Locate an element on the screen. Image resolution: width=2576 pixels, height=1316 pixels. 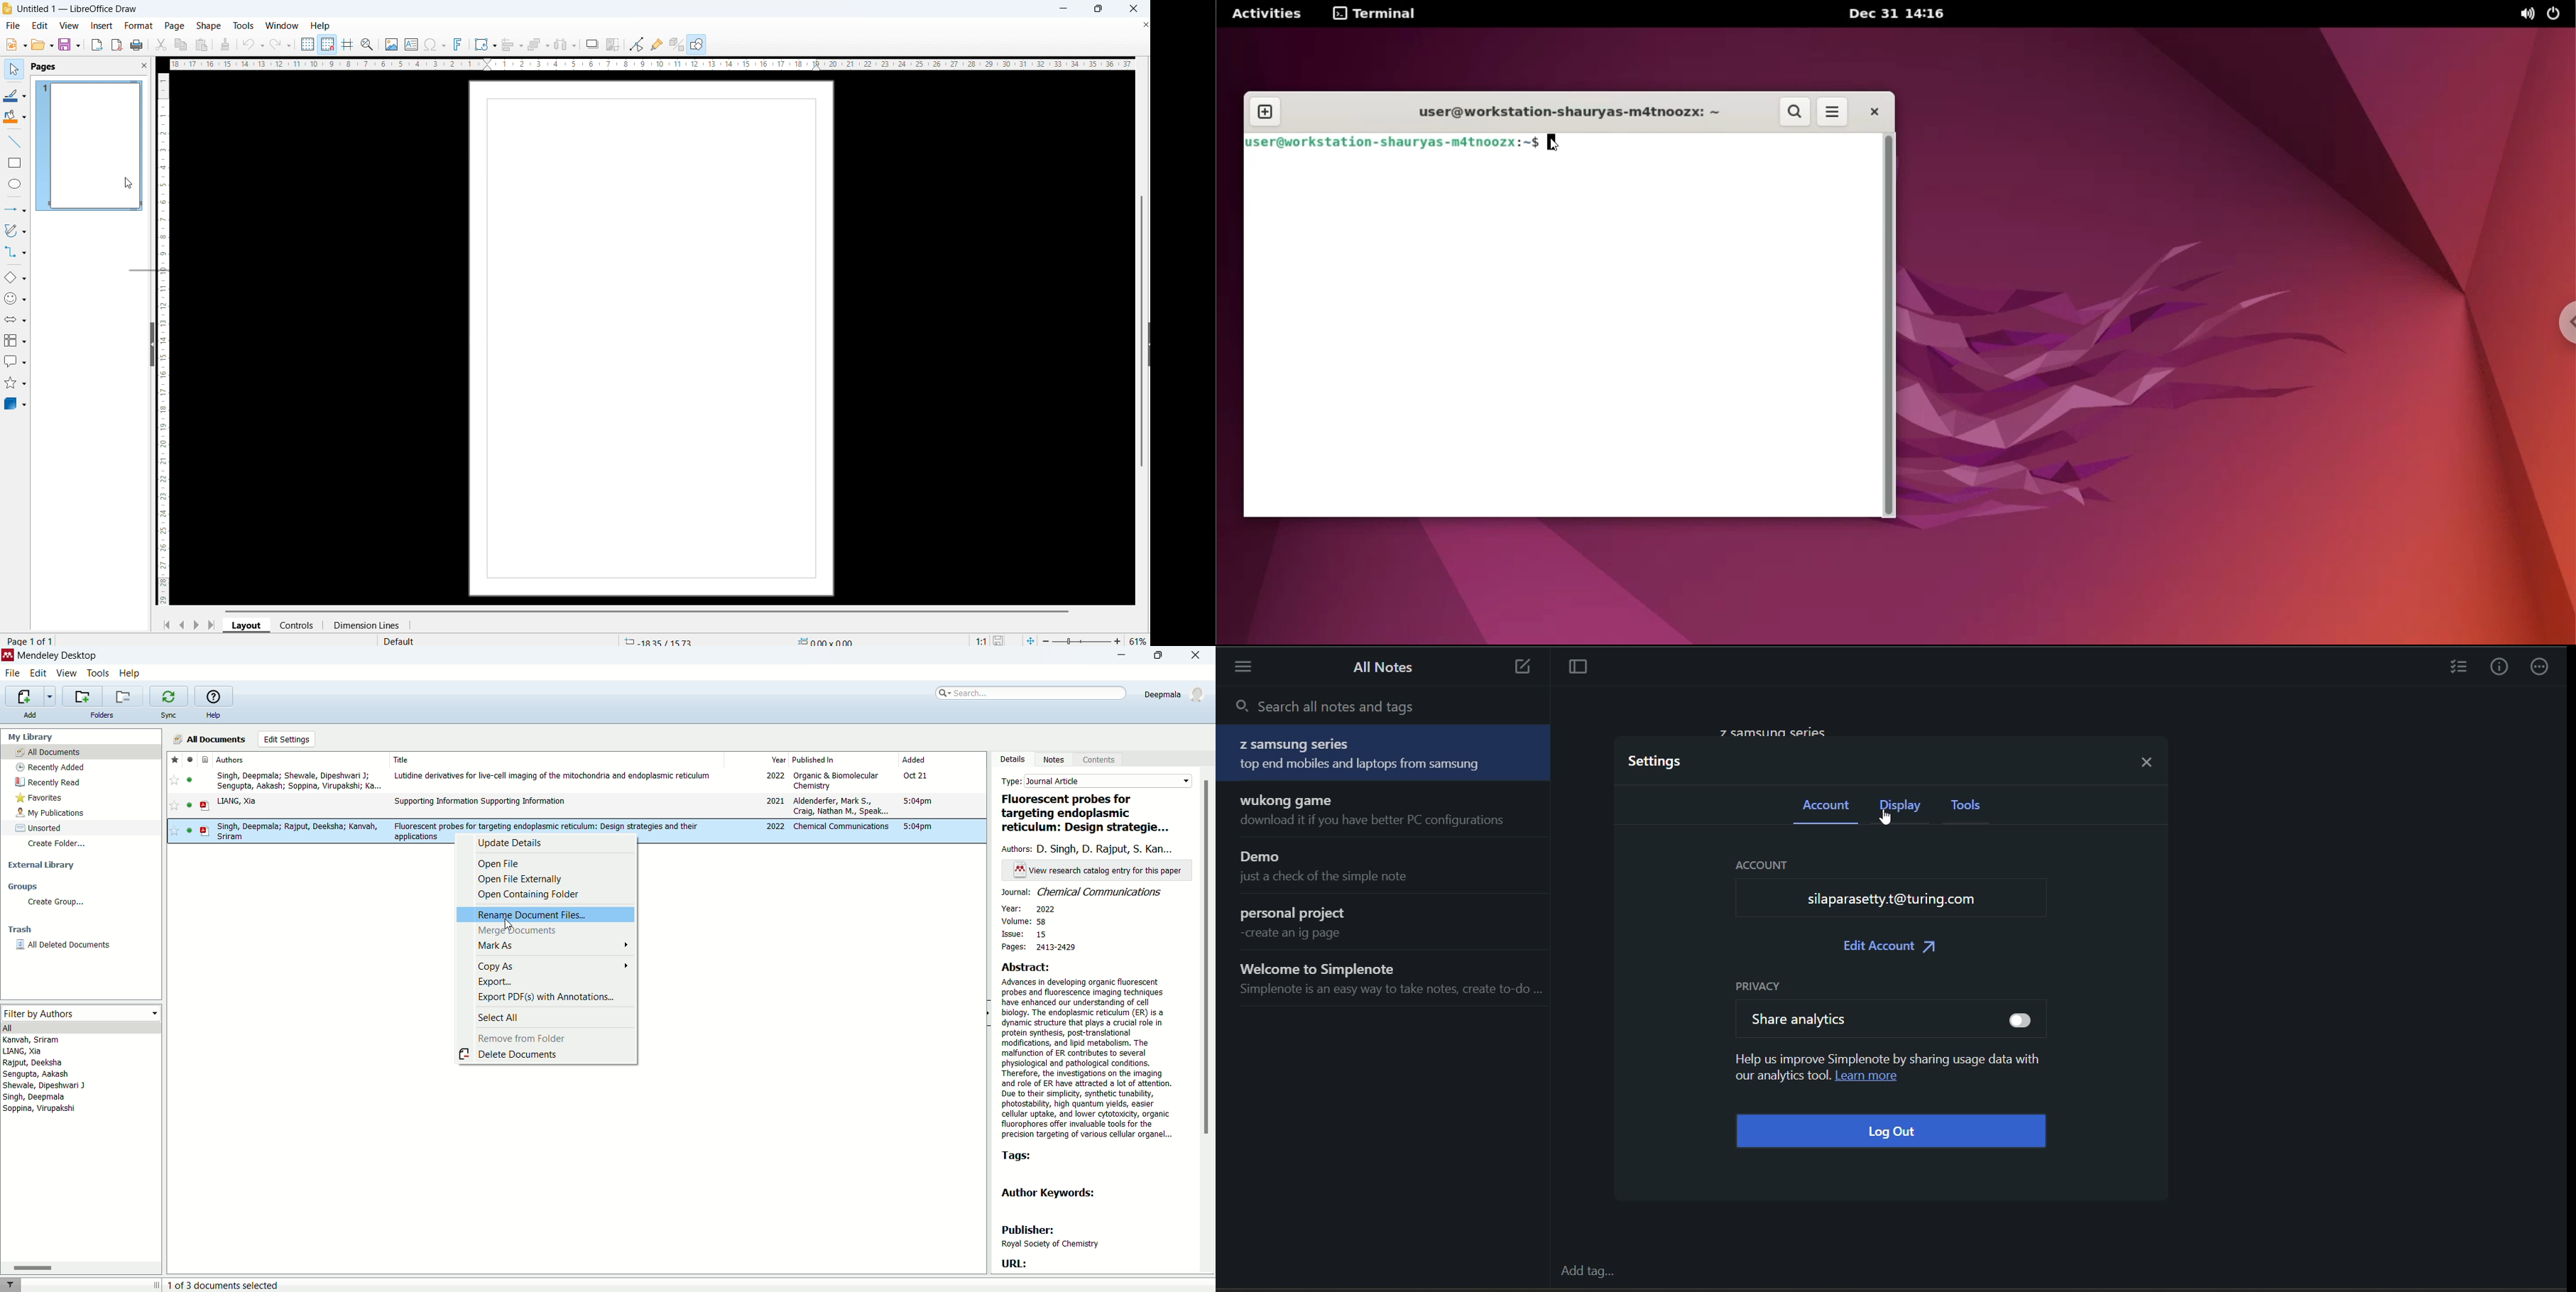
document is located at coordinates (205, 806).